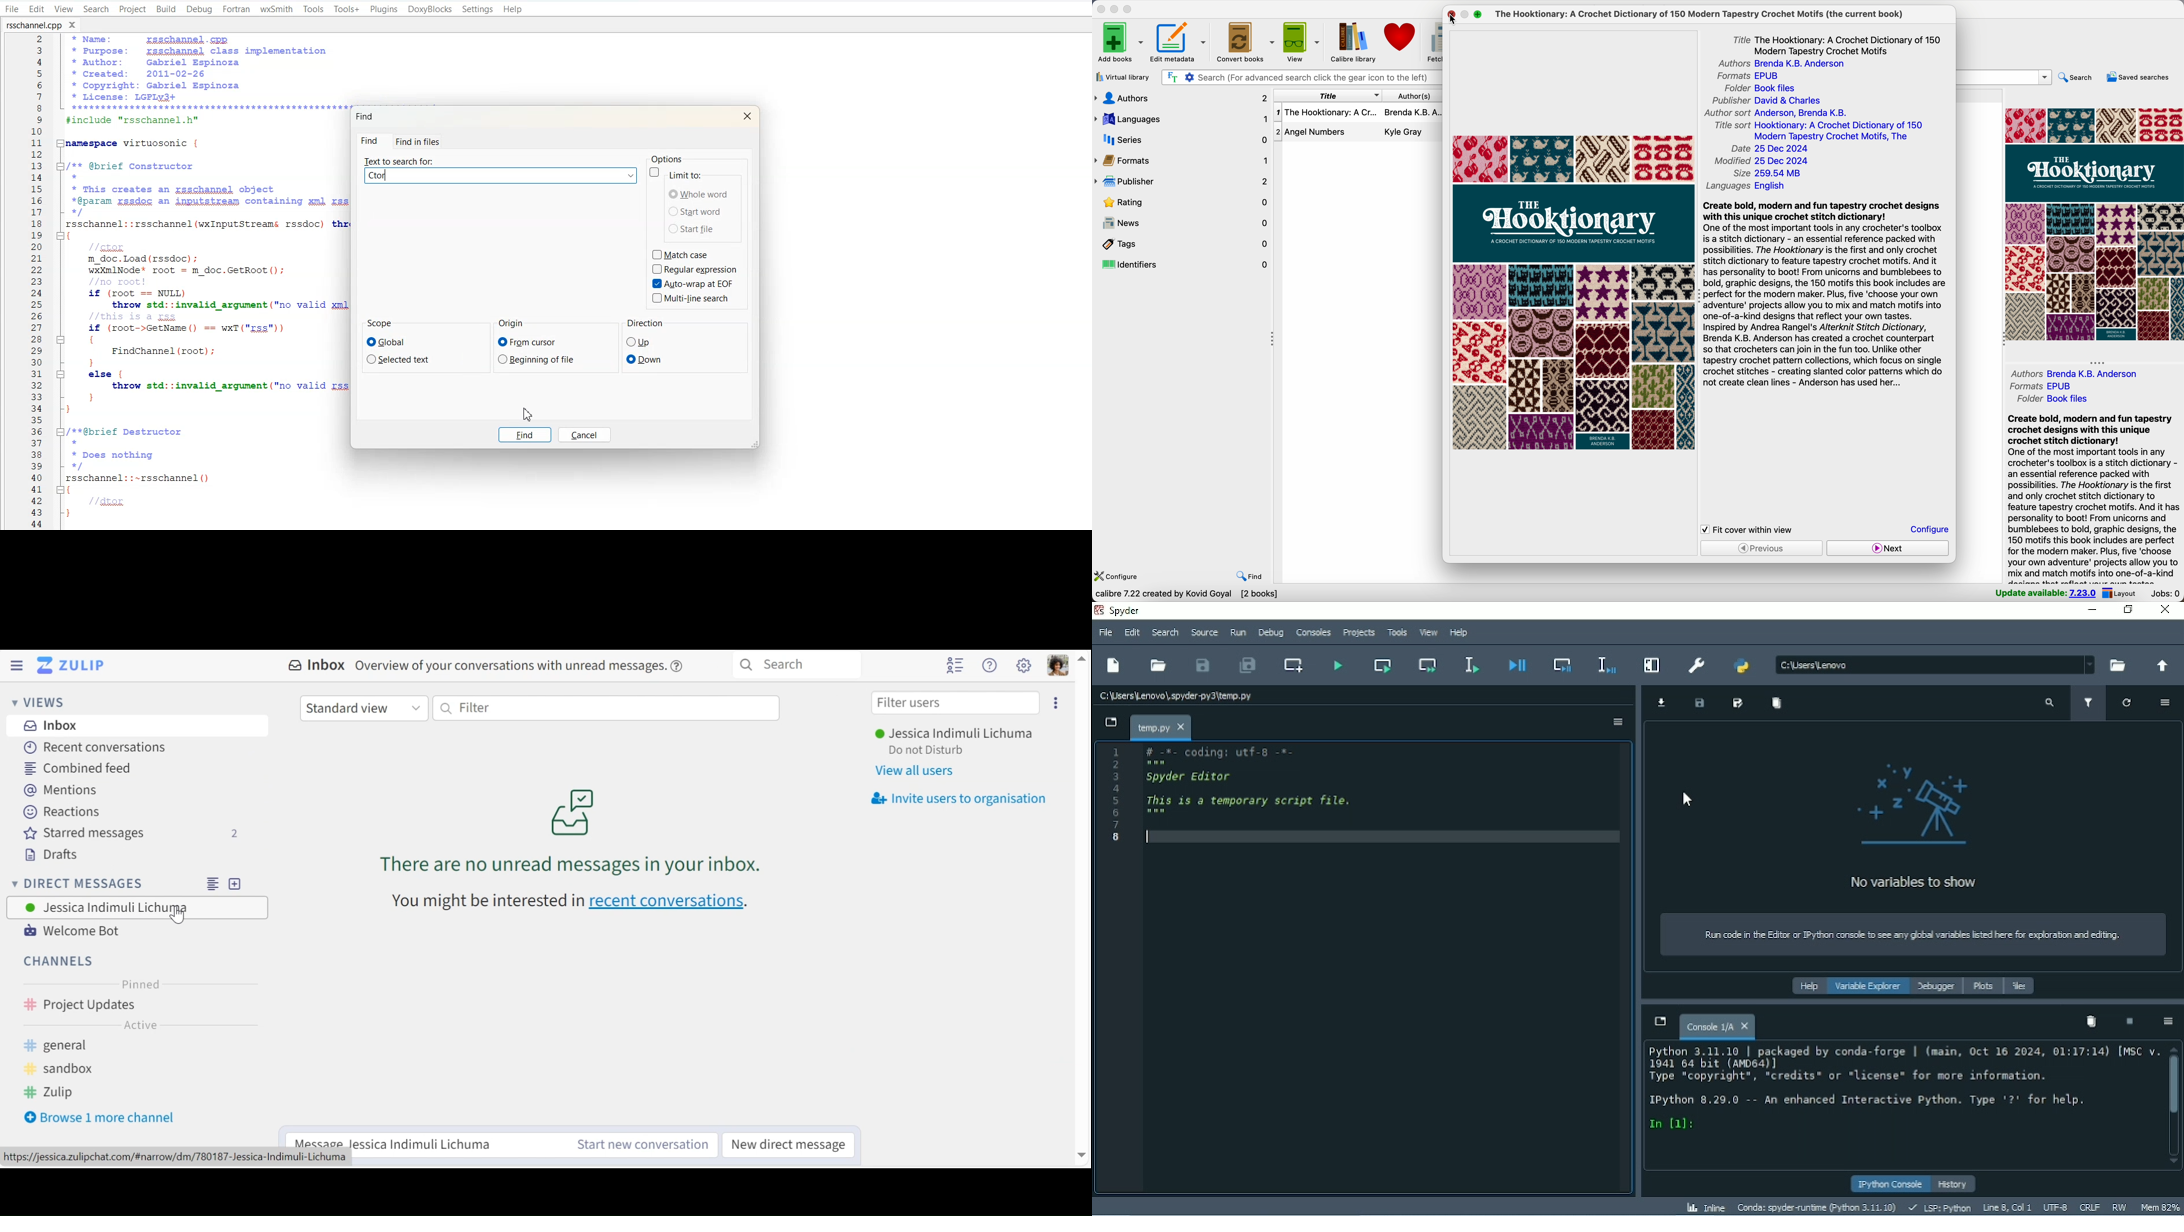  Describe the element at coordinates (1912, 825) in the screenshot. I see `No variables to show` at that location.